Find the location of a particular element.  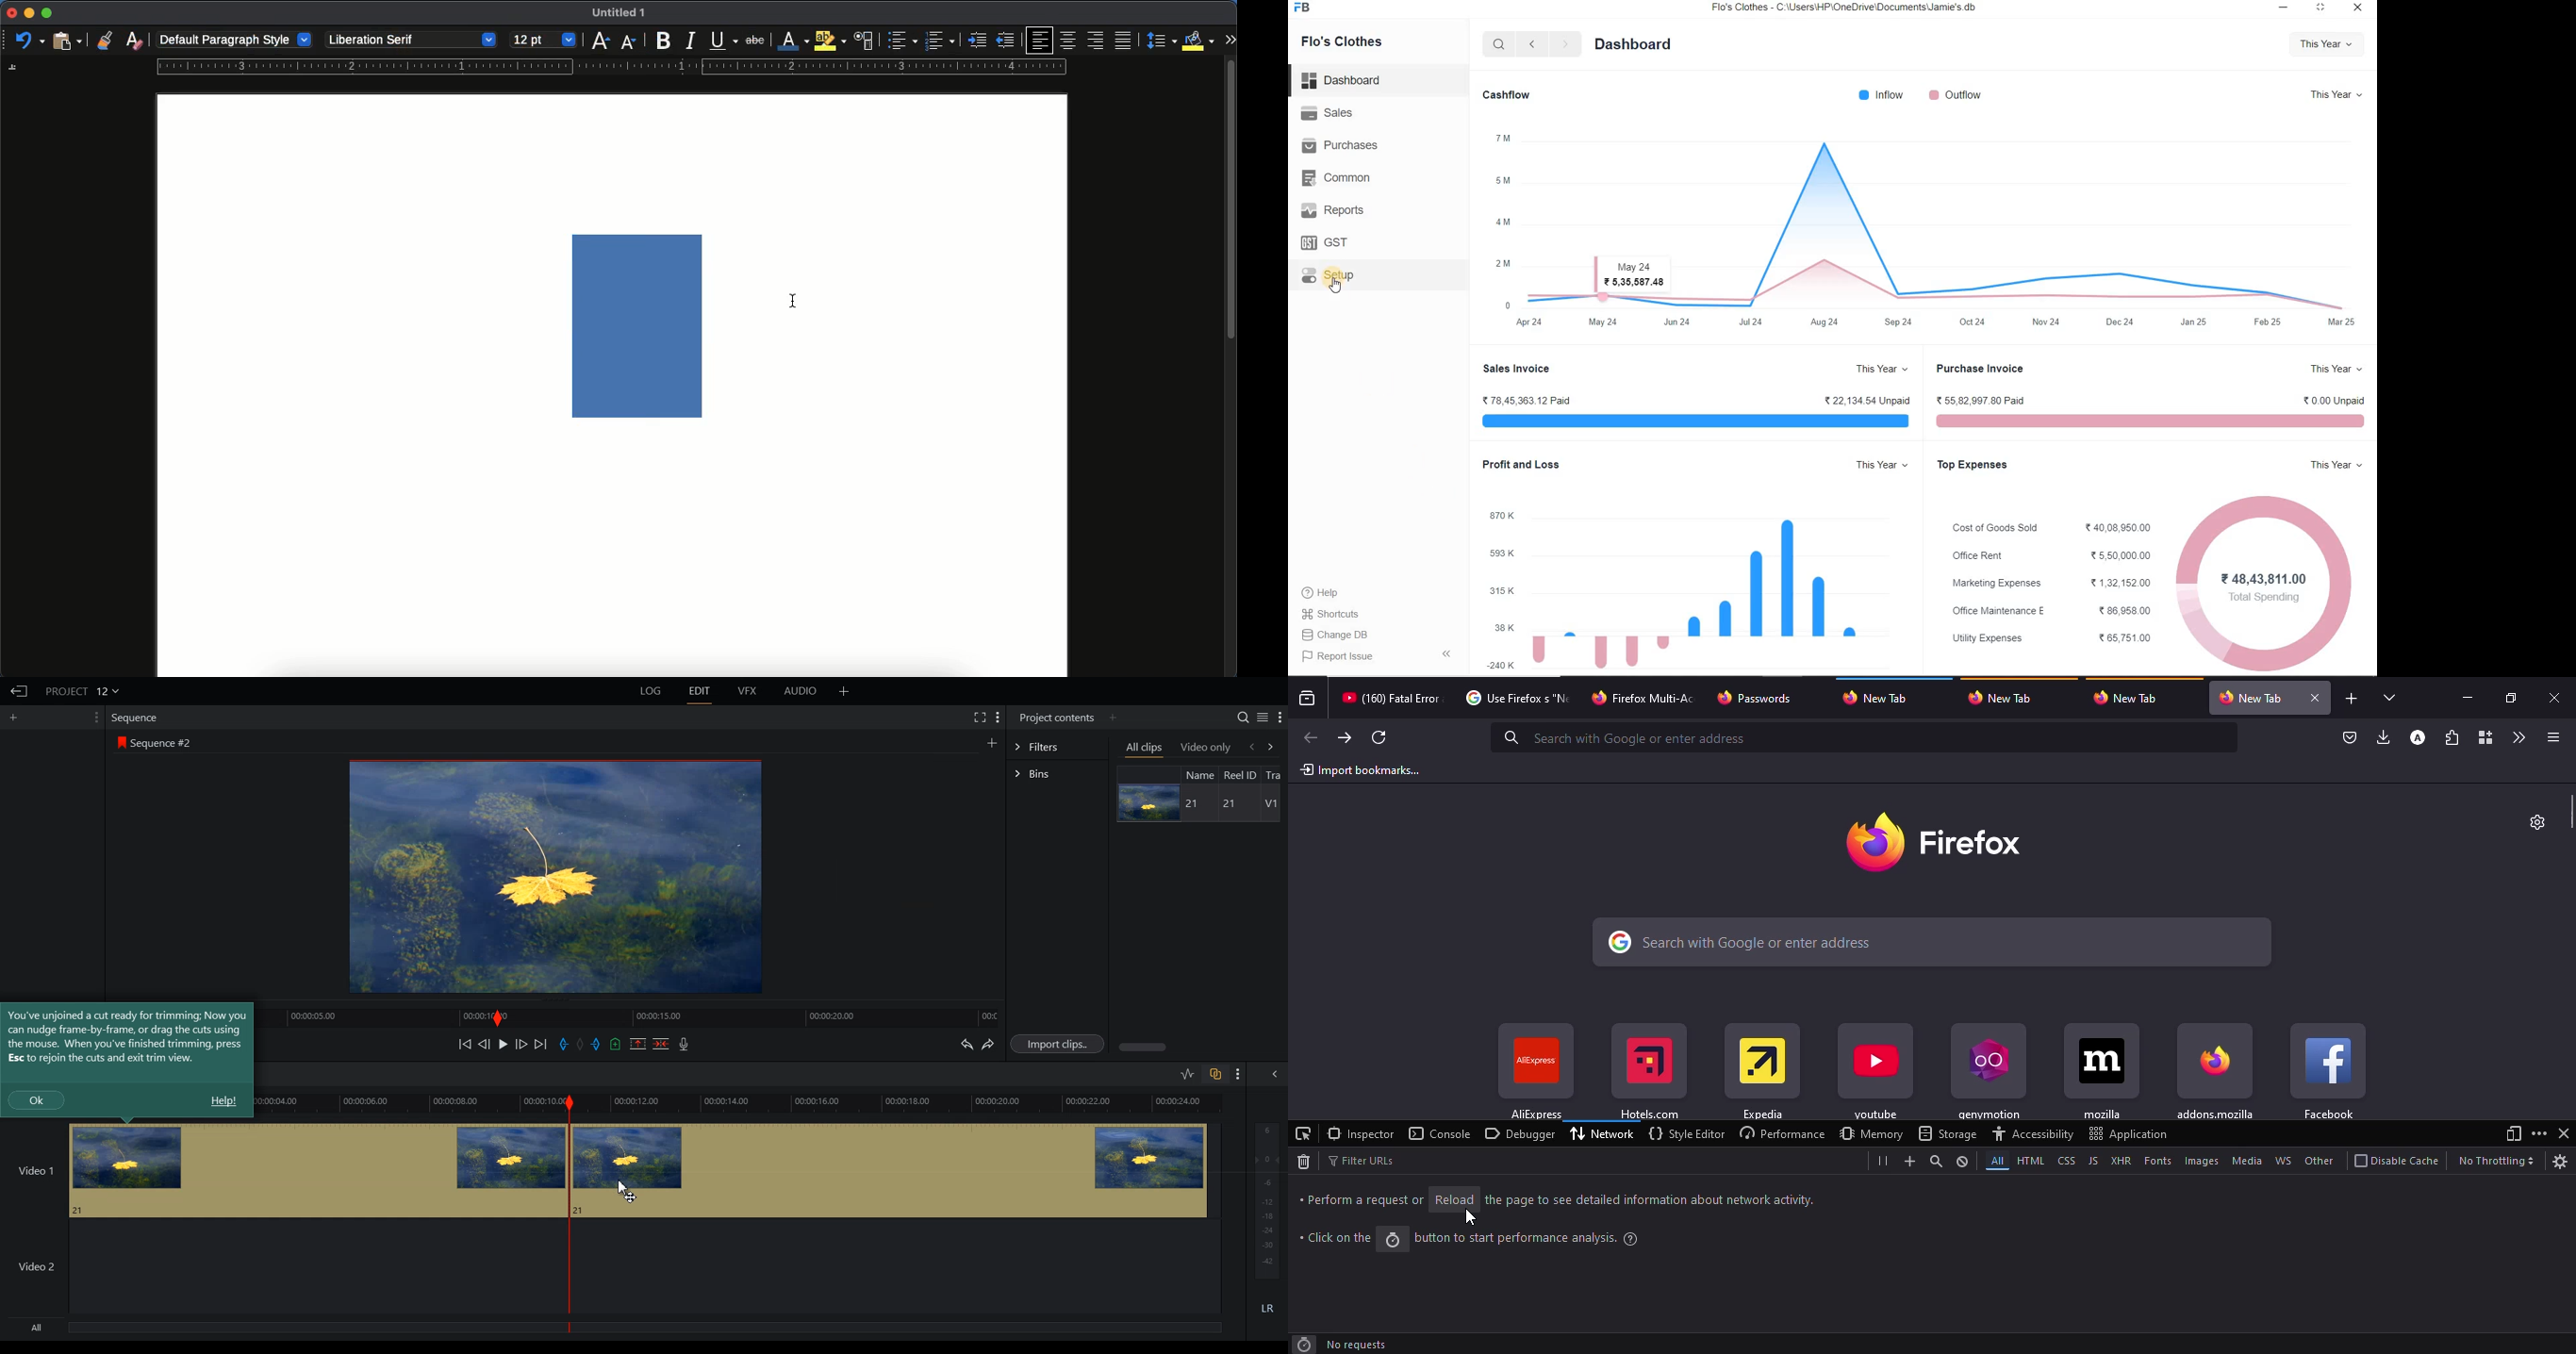

LR is located at coordinates (1265, 1307).